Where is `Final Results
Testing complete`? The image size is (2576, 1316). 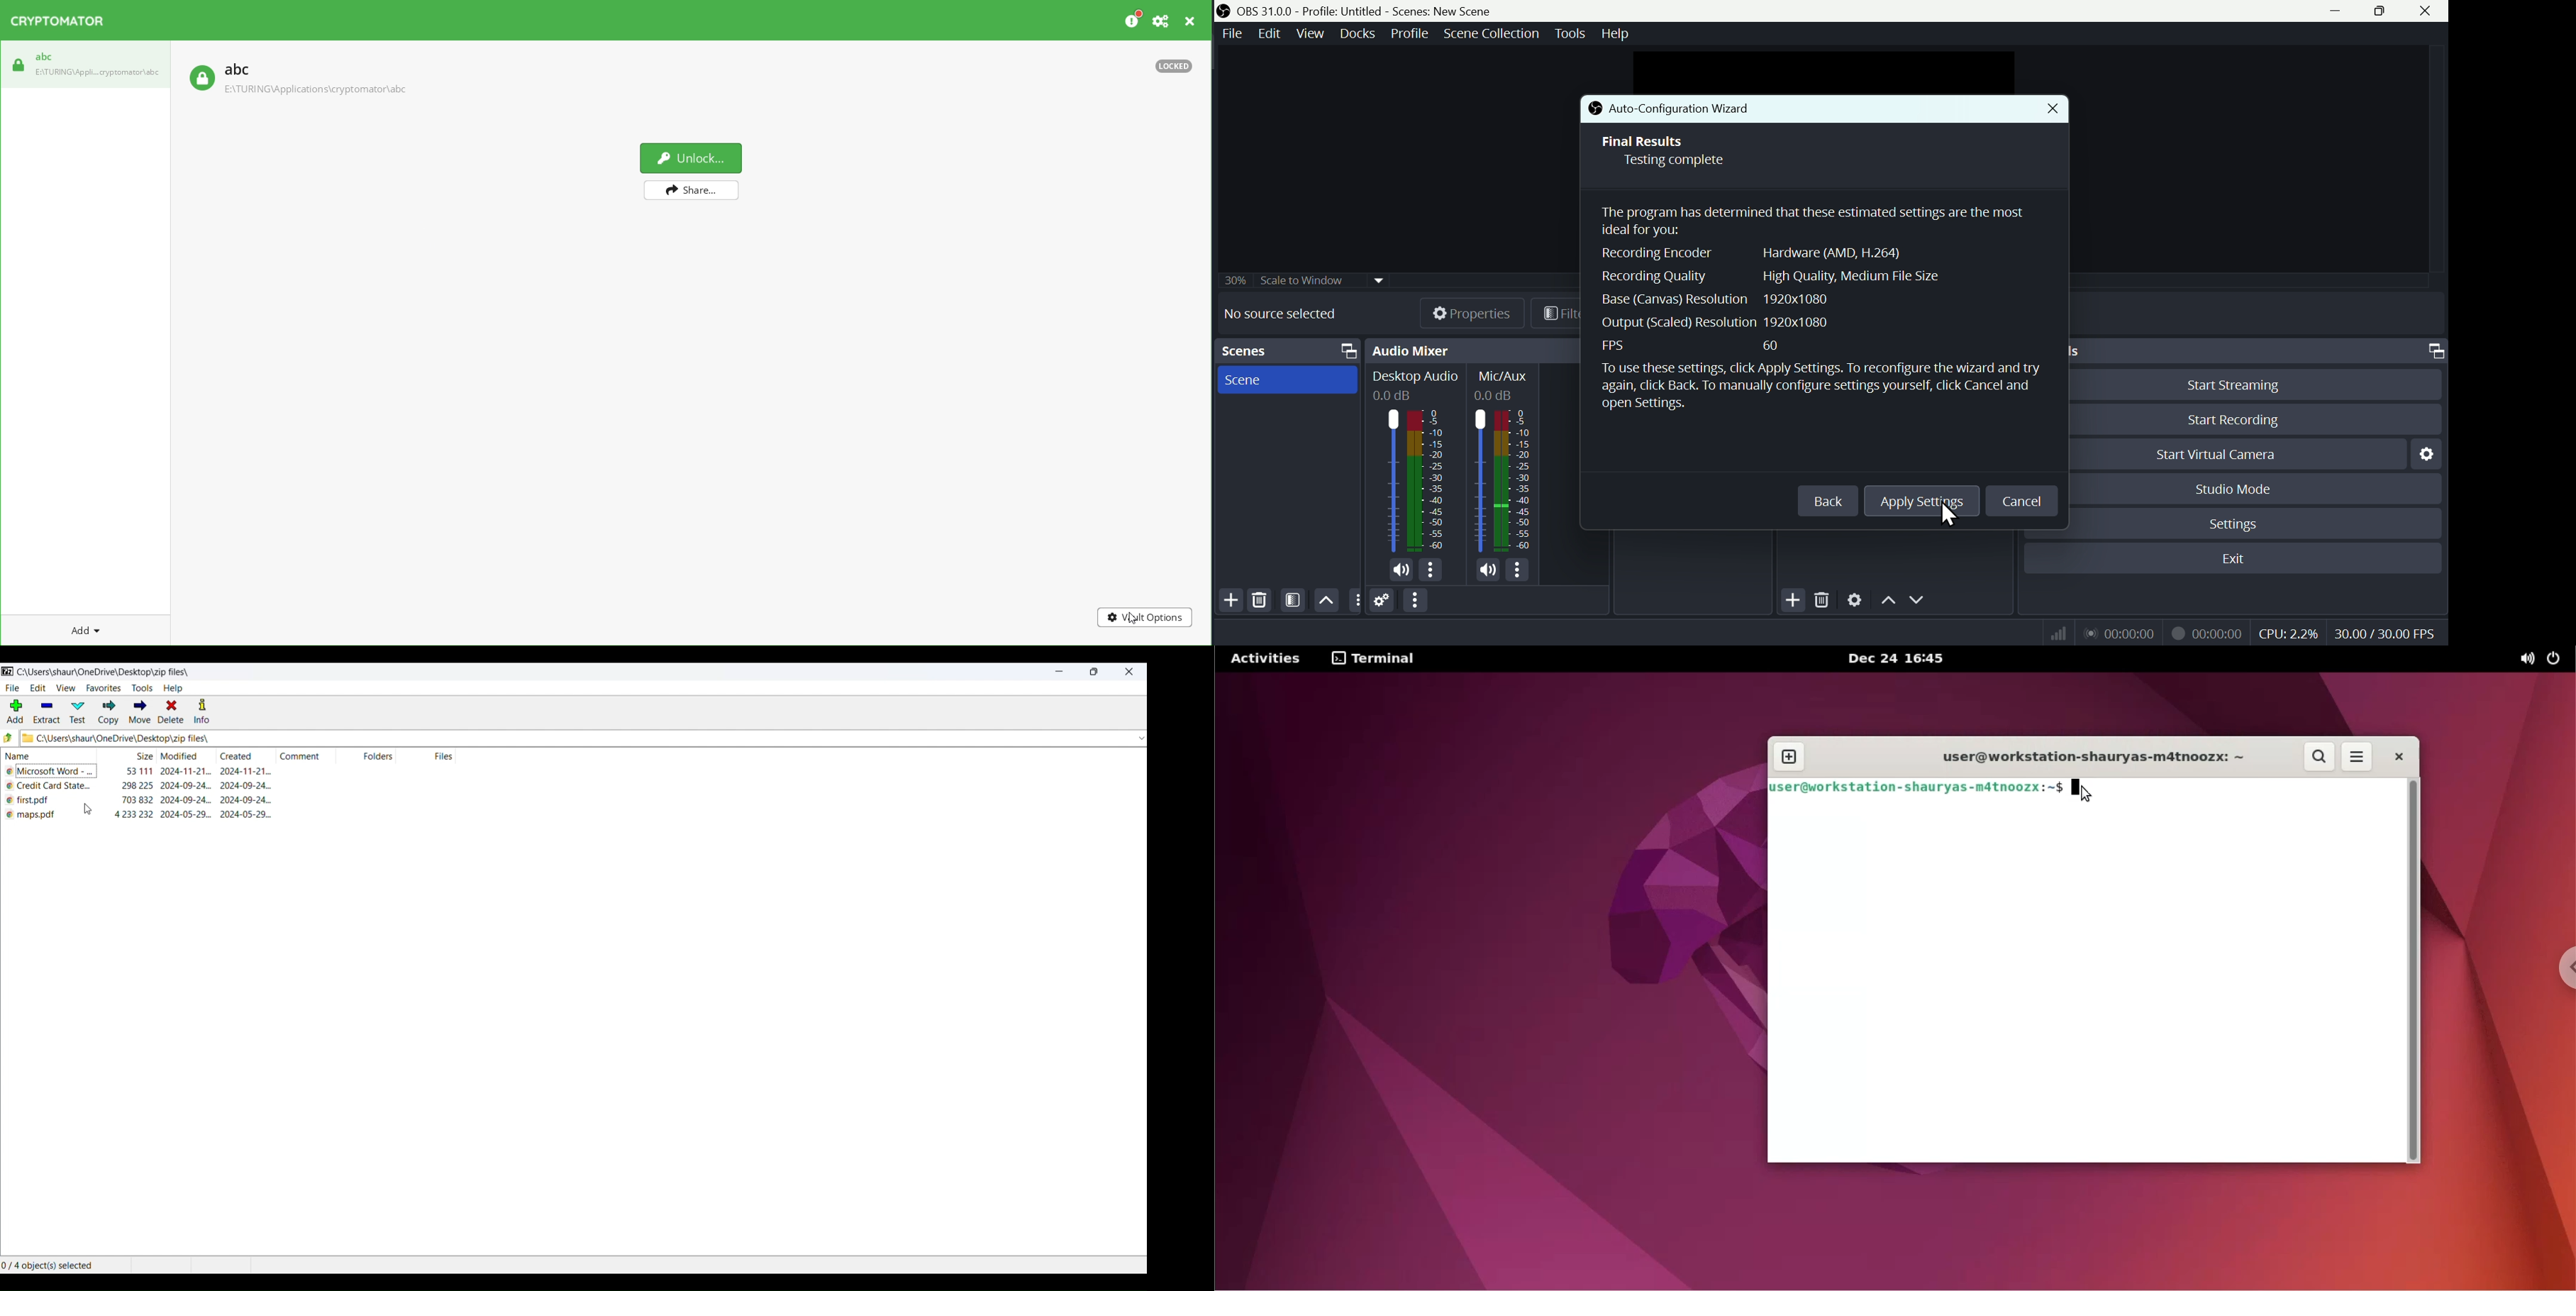 Final Results
Testing complete is located at coordinates (1673, 152).